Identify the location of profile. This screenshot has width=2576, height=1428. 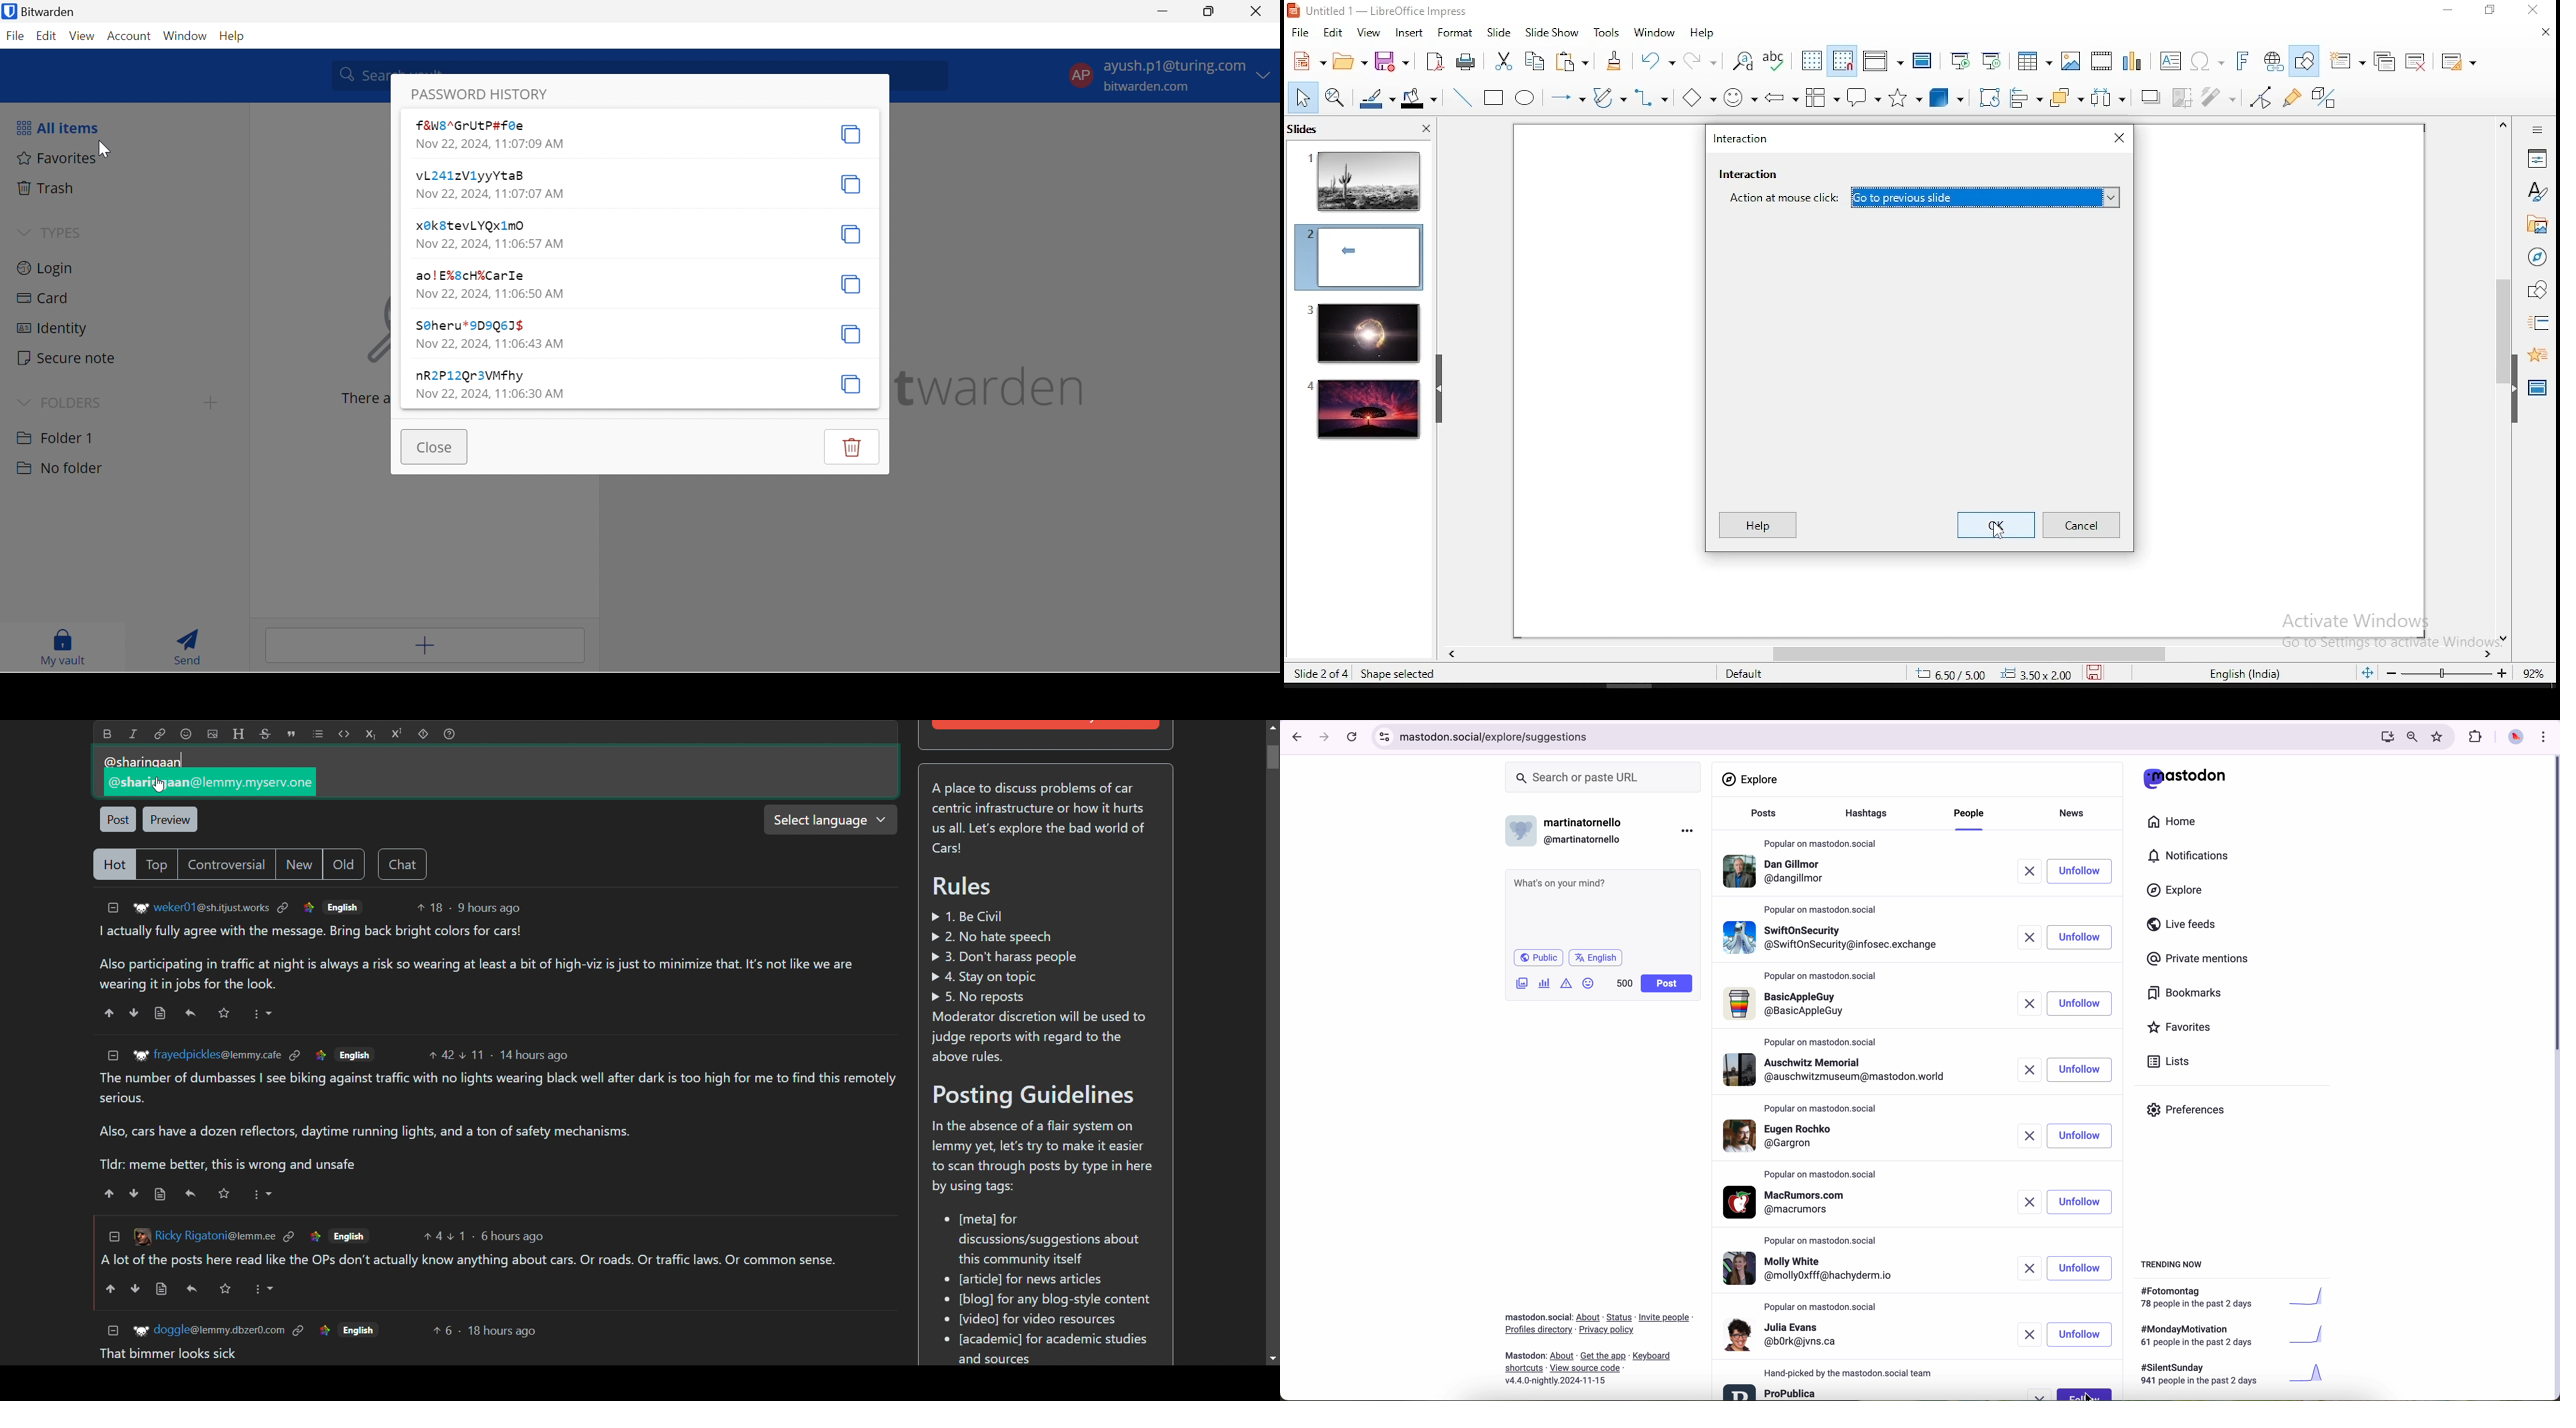
(1789, 1005).